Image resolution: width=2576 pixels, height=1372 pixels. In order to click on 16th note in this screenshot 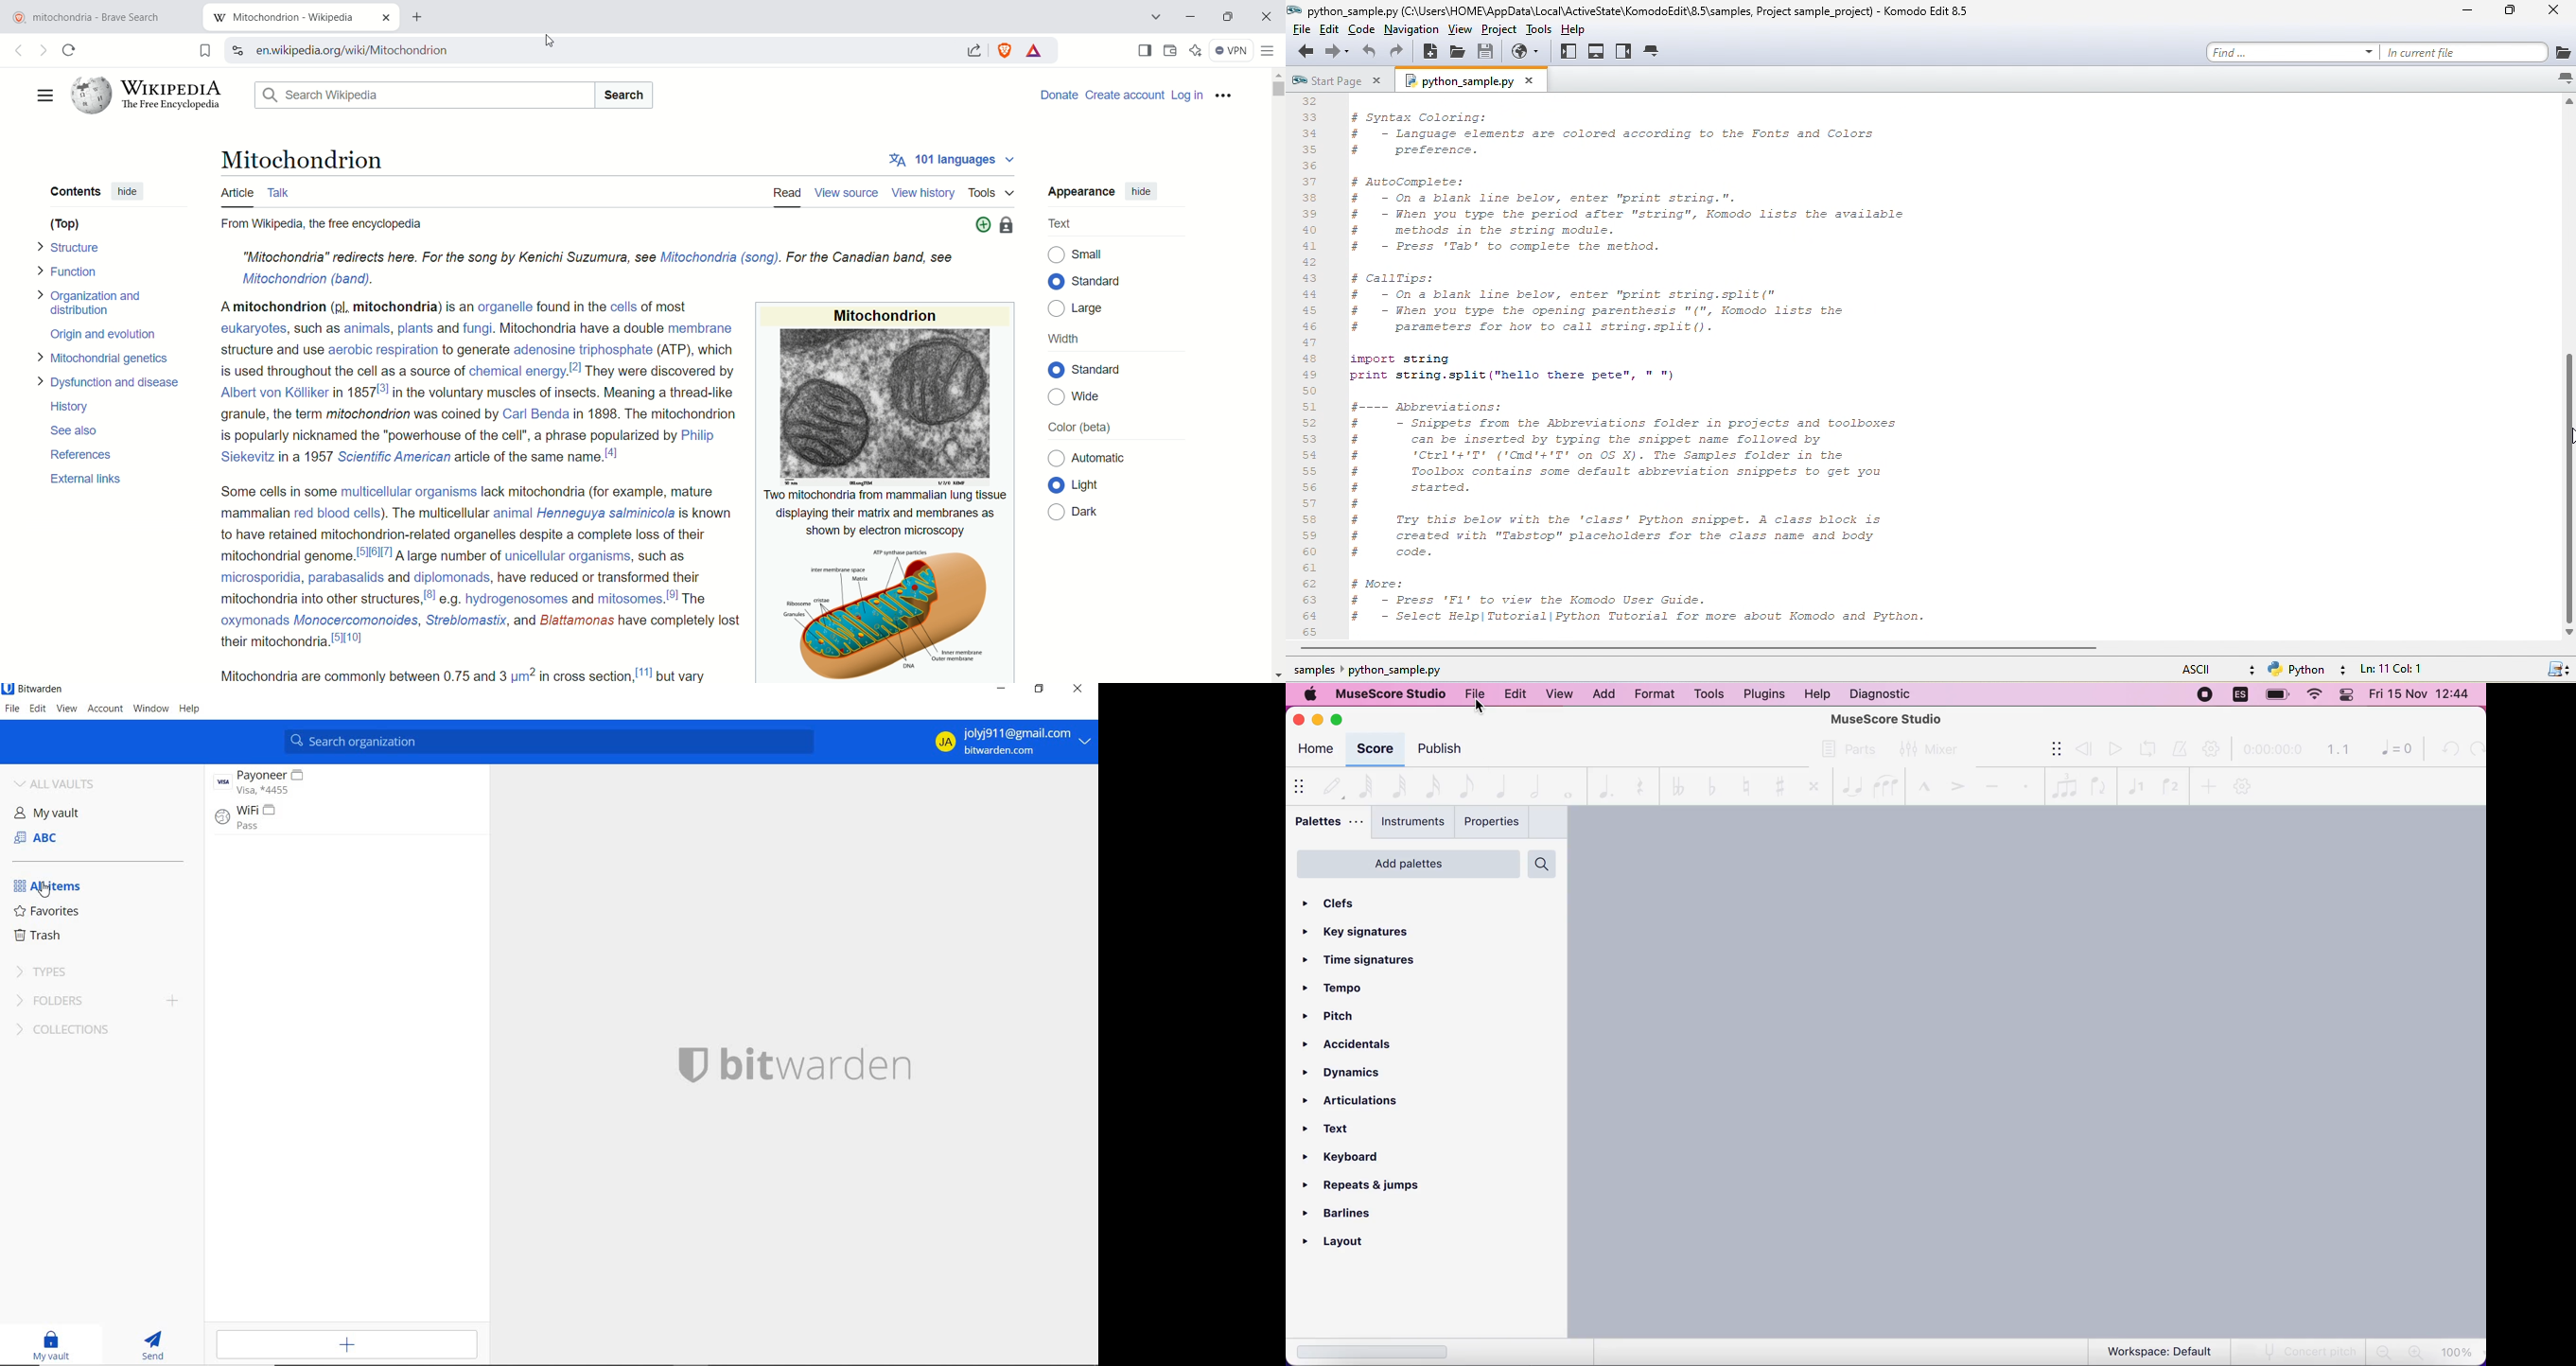, I will do `click(1431, 785)`.